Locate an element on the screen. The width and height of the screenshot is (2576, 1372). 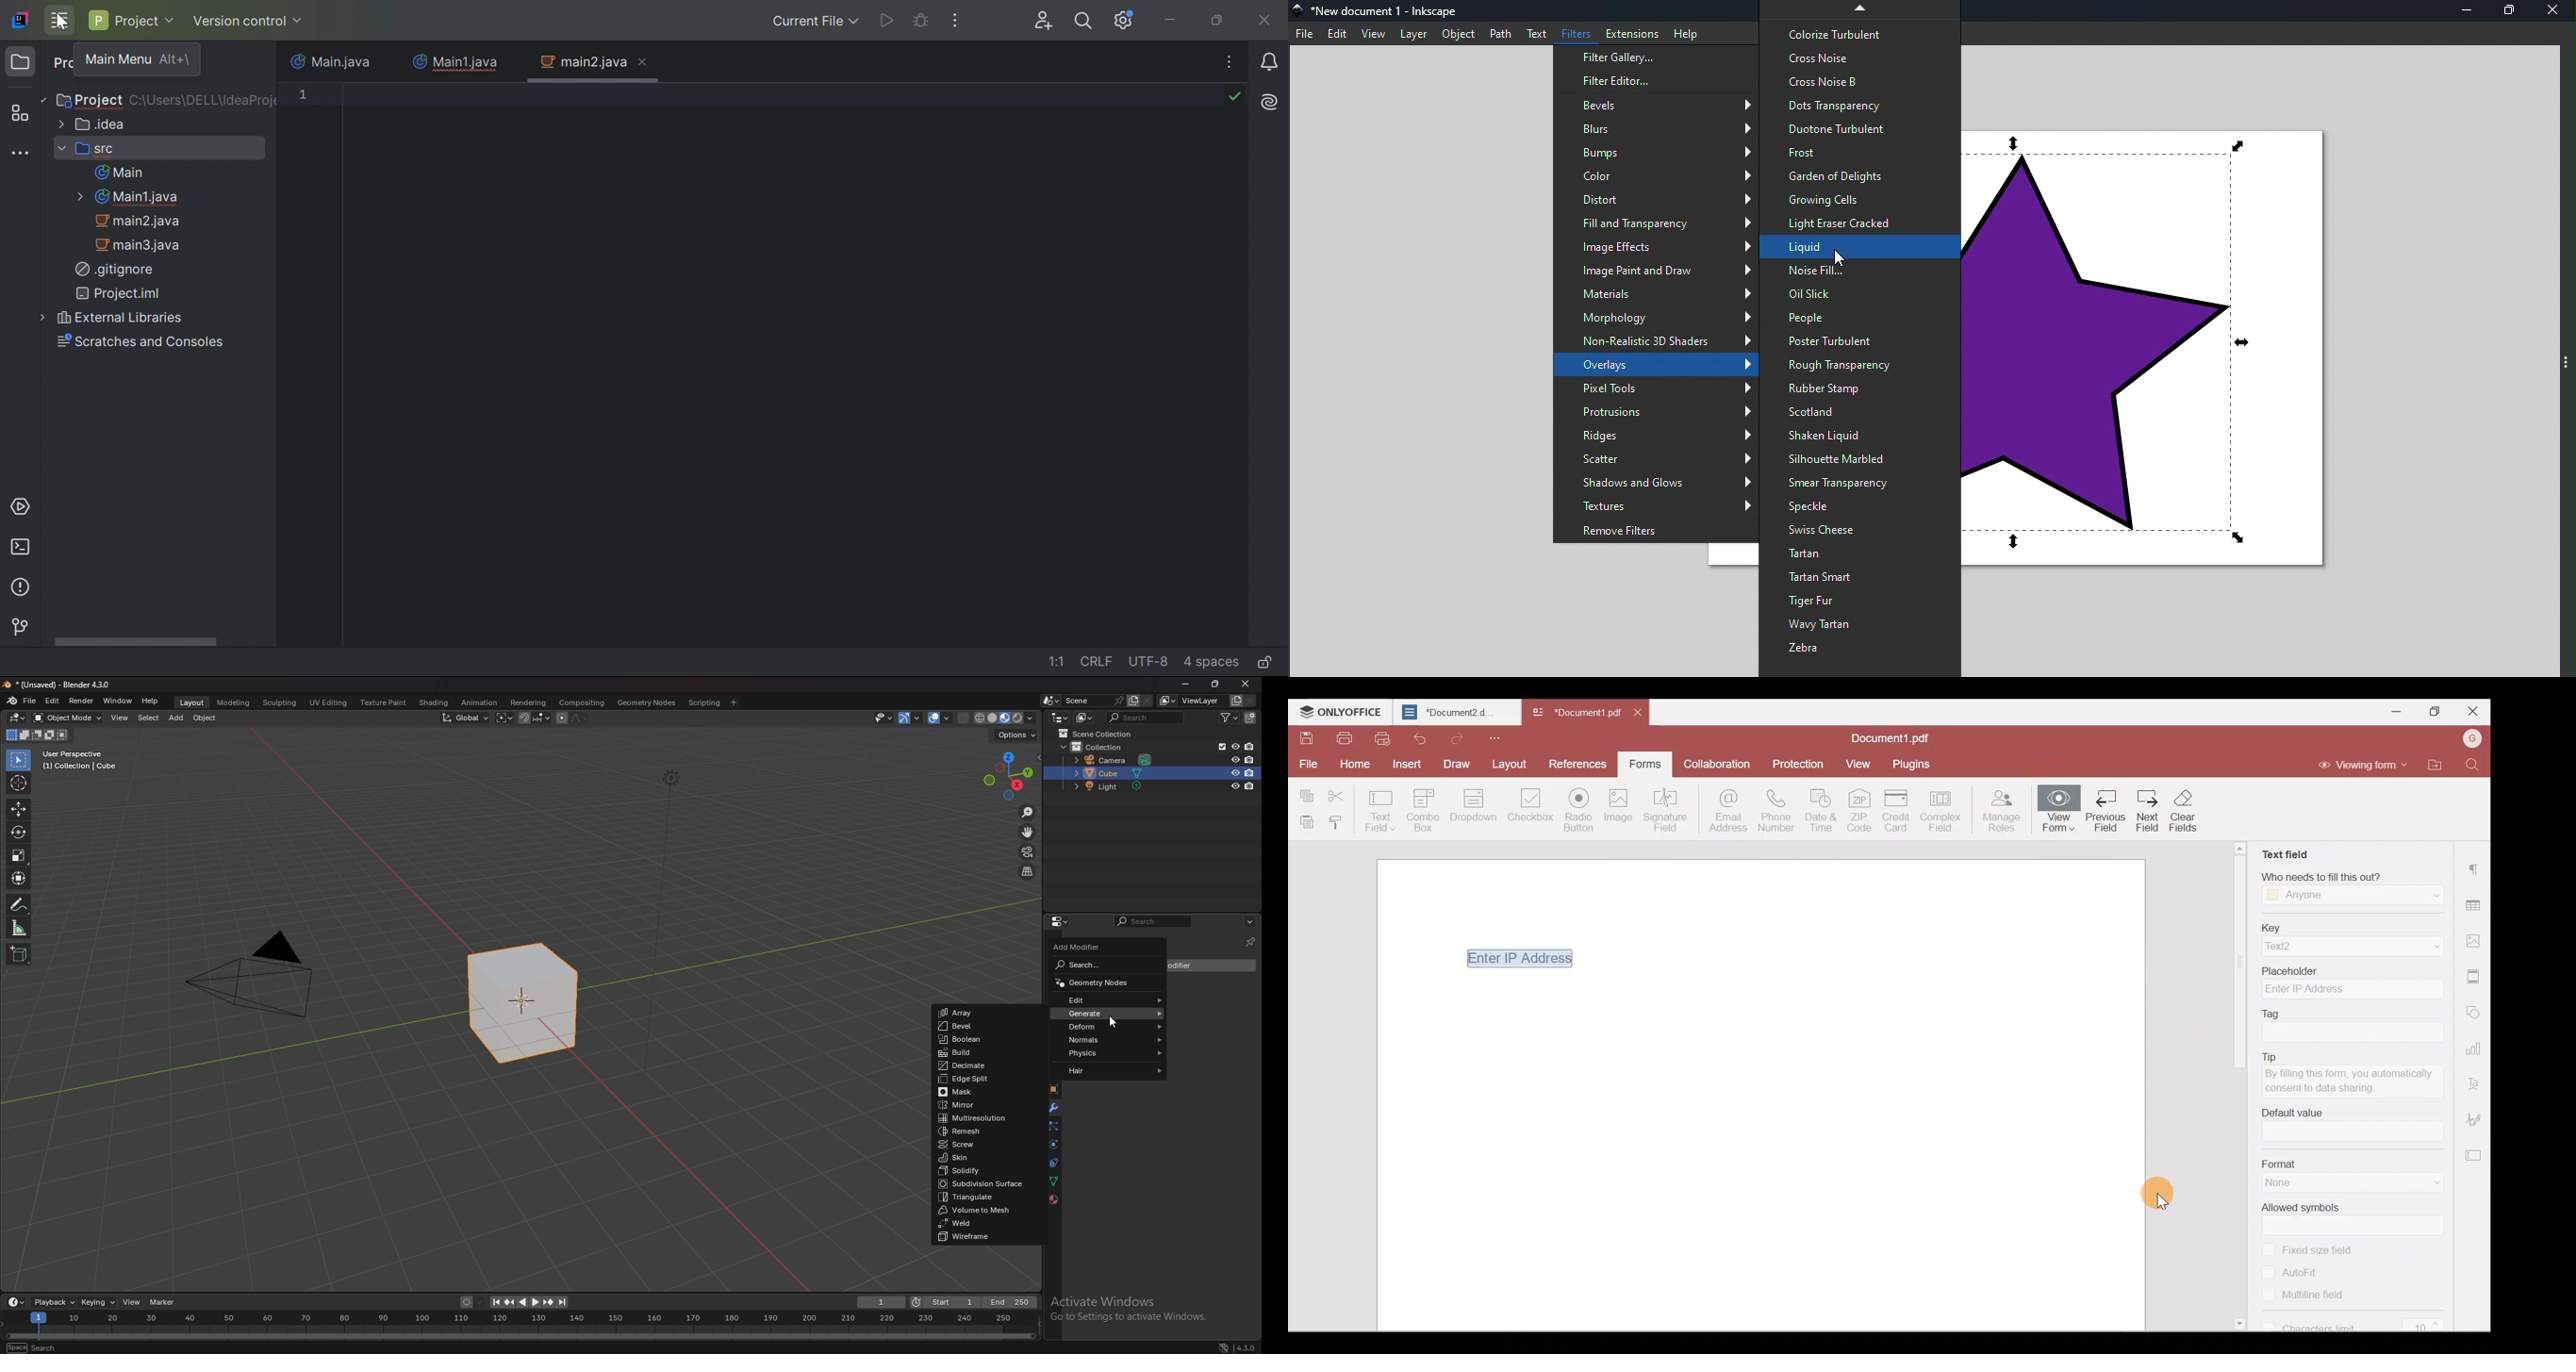
version is located at coordinates (1246, 1347).